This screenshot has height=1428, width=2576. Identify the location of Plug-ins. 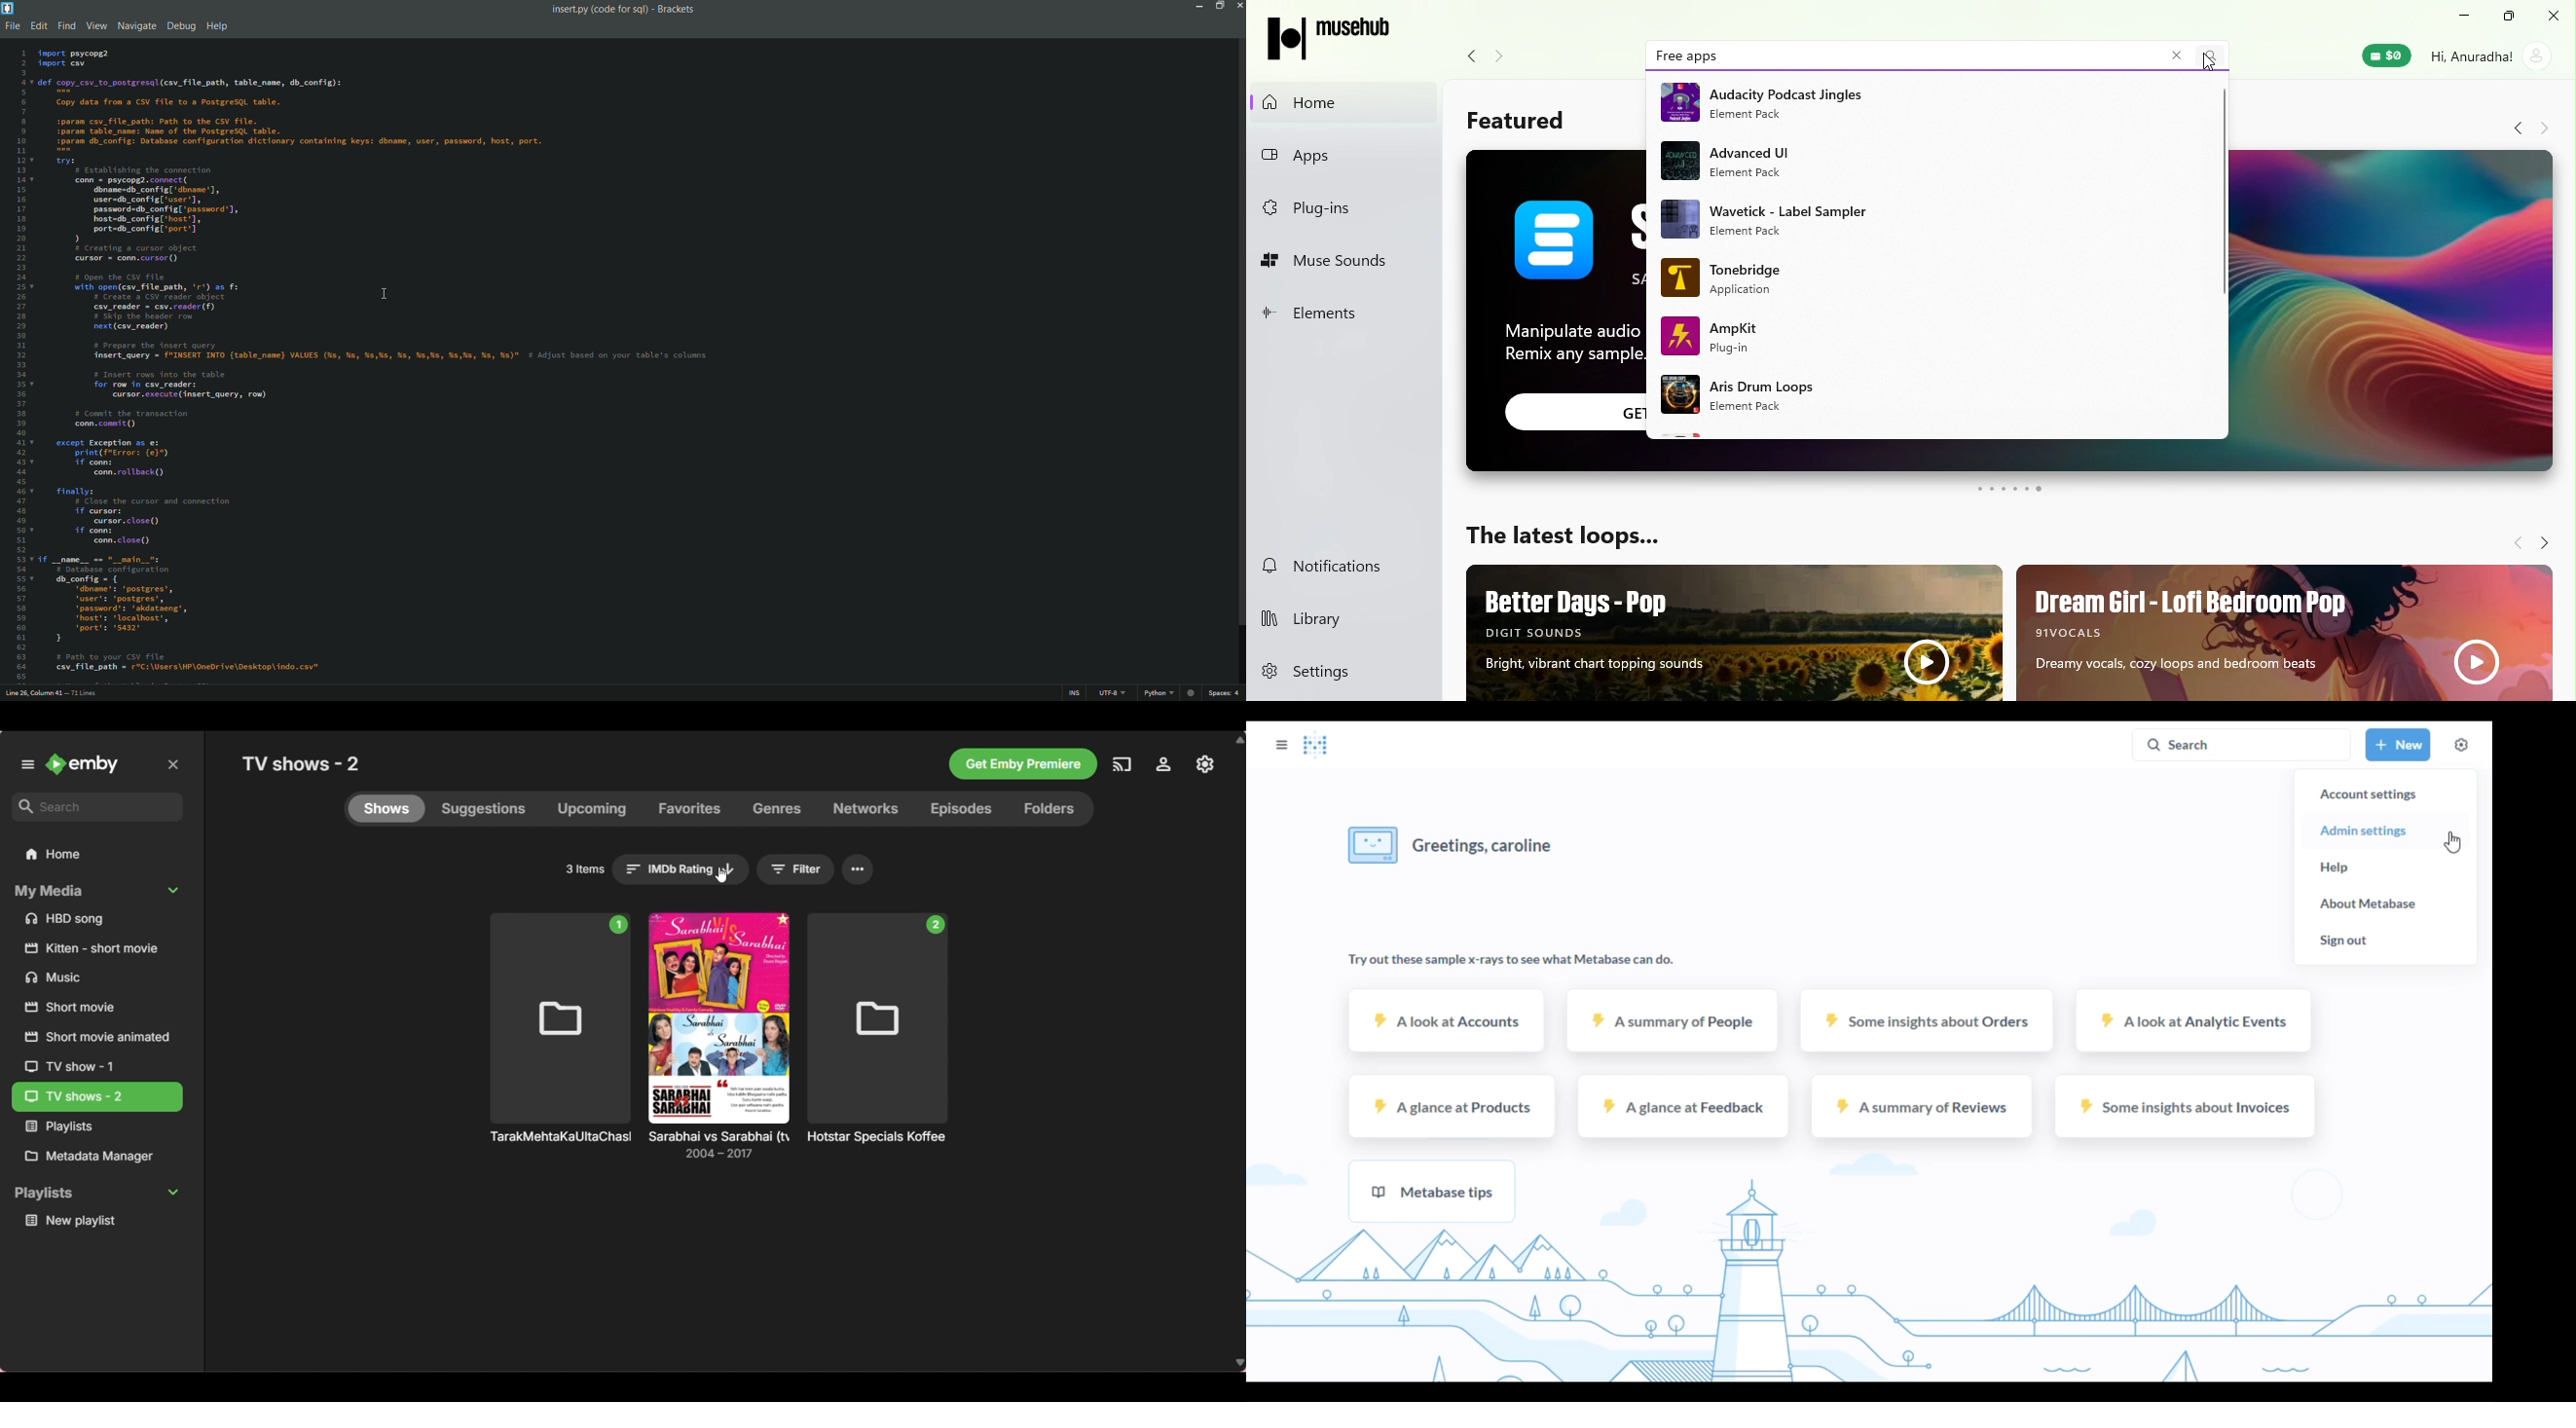
(1336, 203).